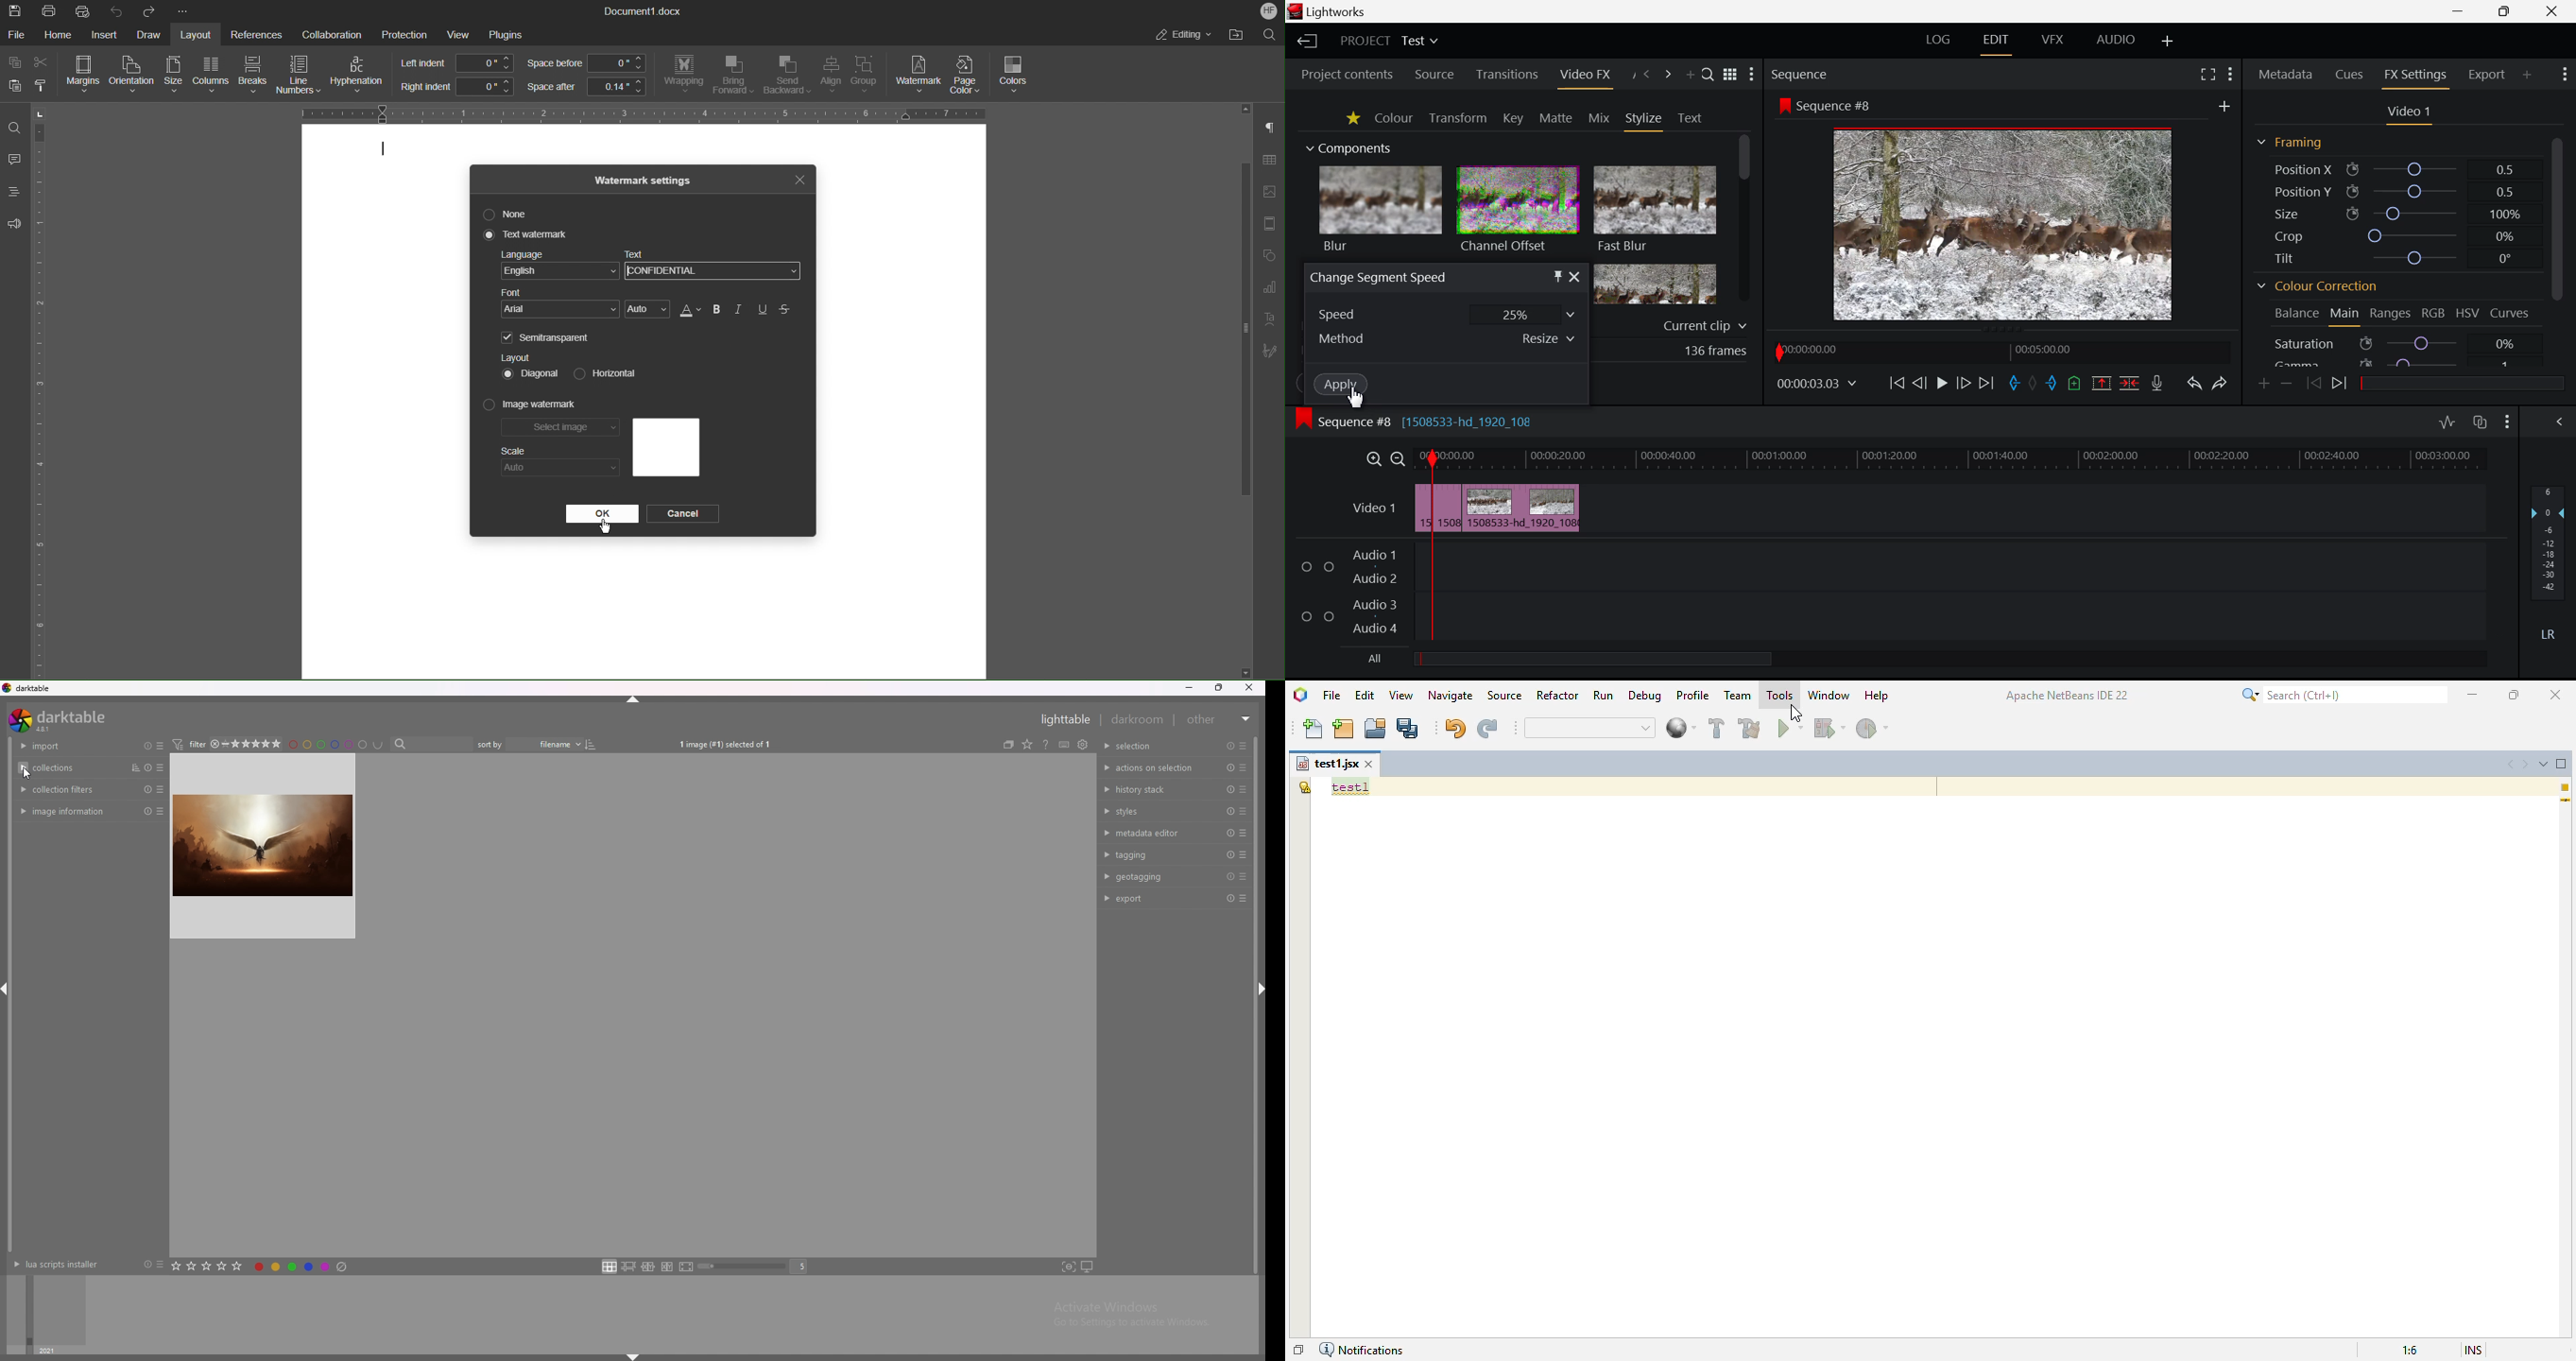  What do you see at coordinates (460, 34) in the screenshot?
I see `View` at bounding box center [460, 34].